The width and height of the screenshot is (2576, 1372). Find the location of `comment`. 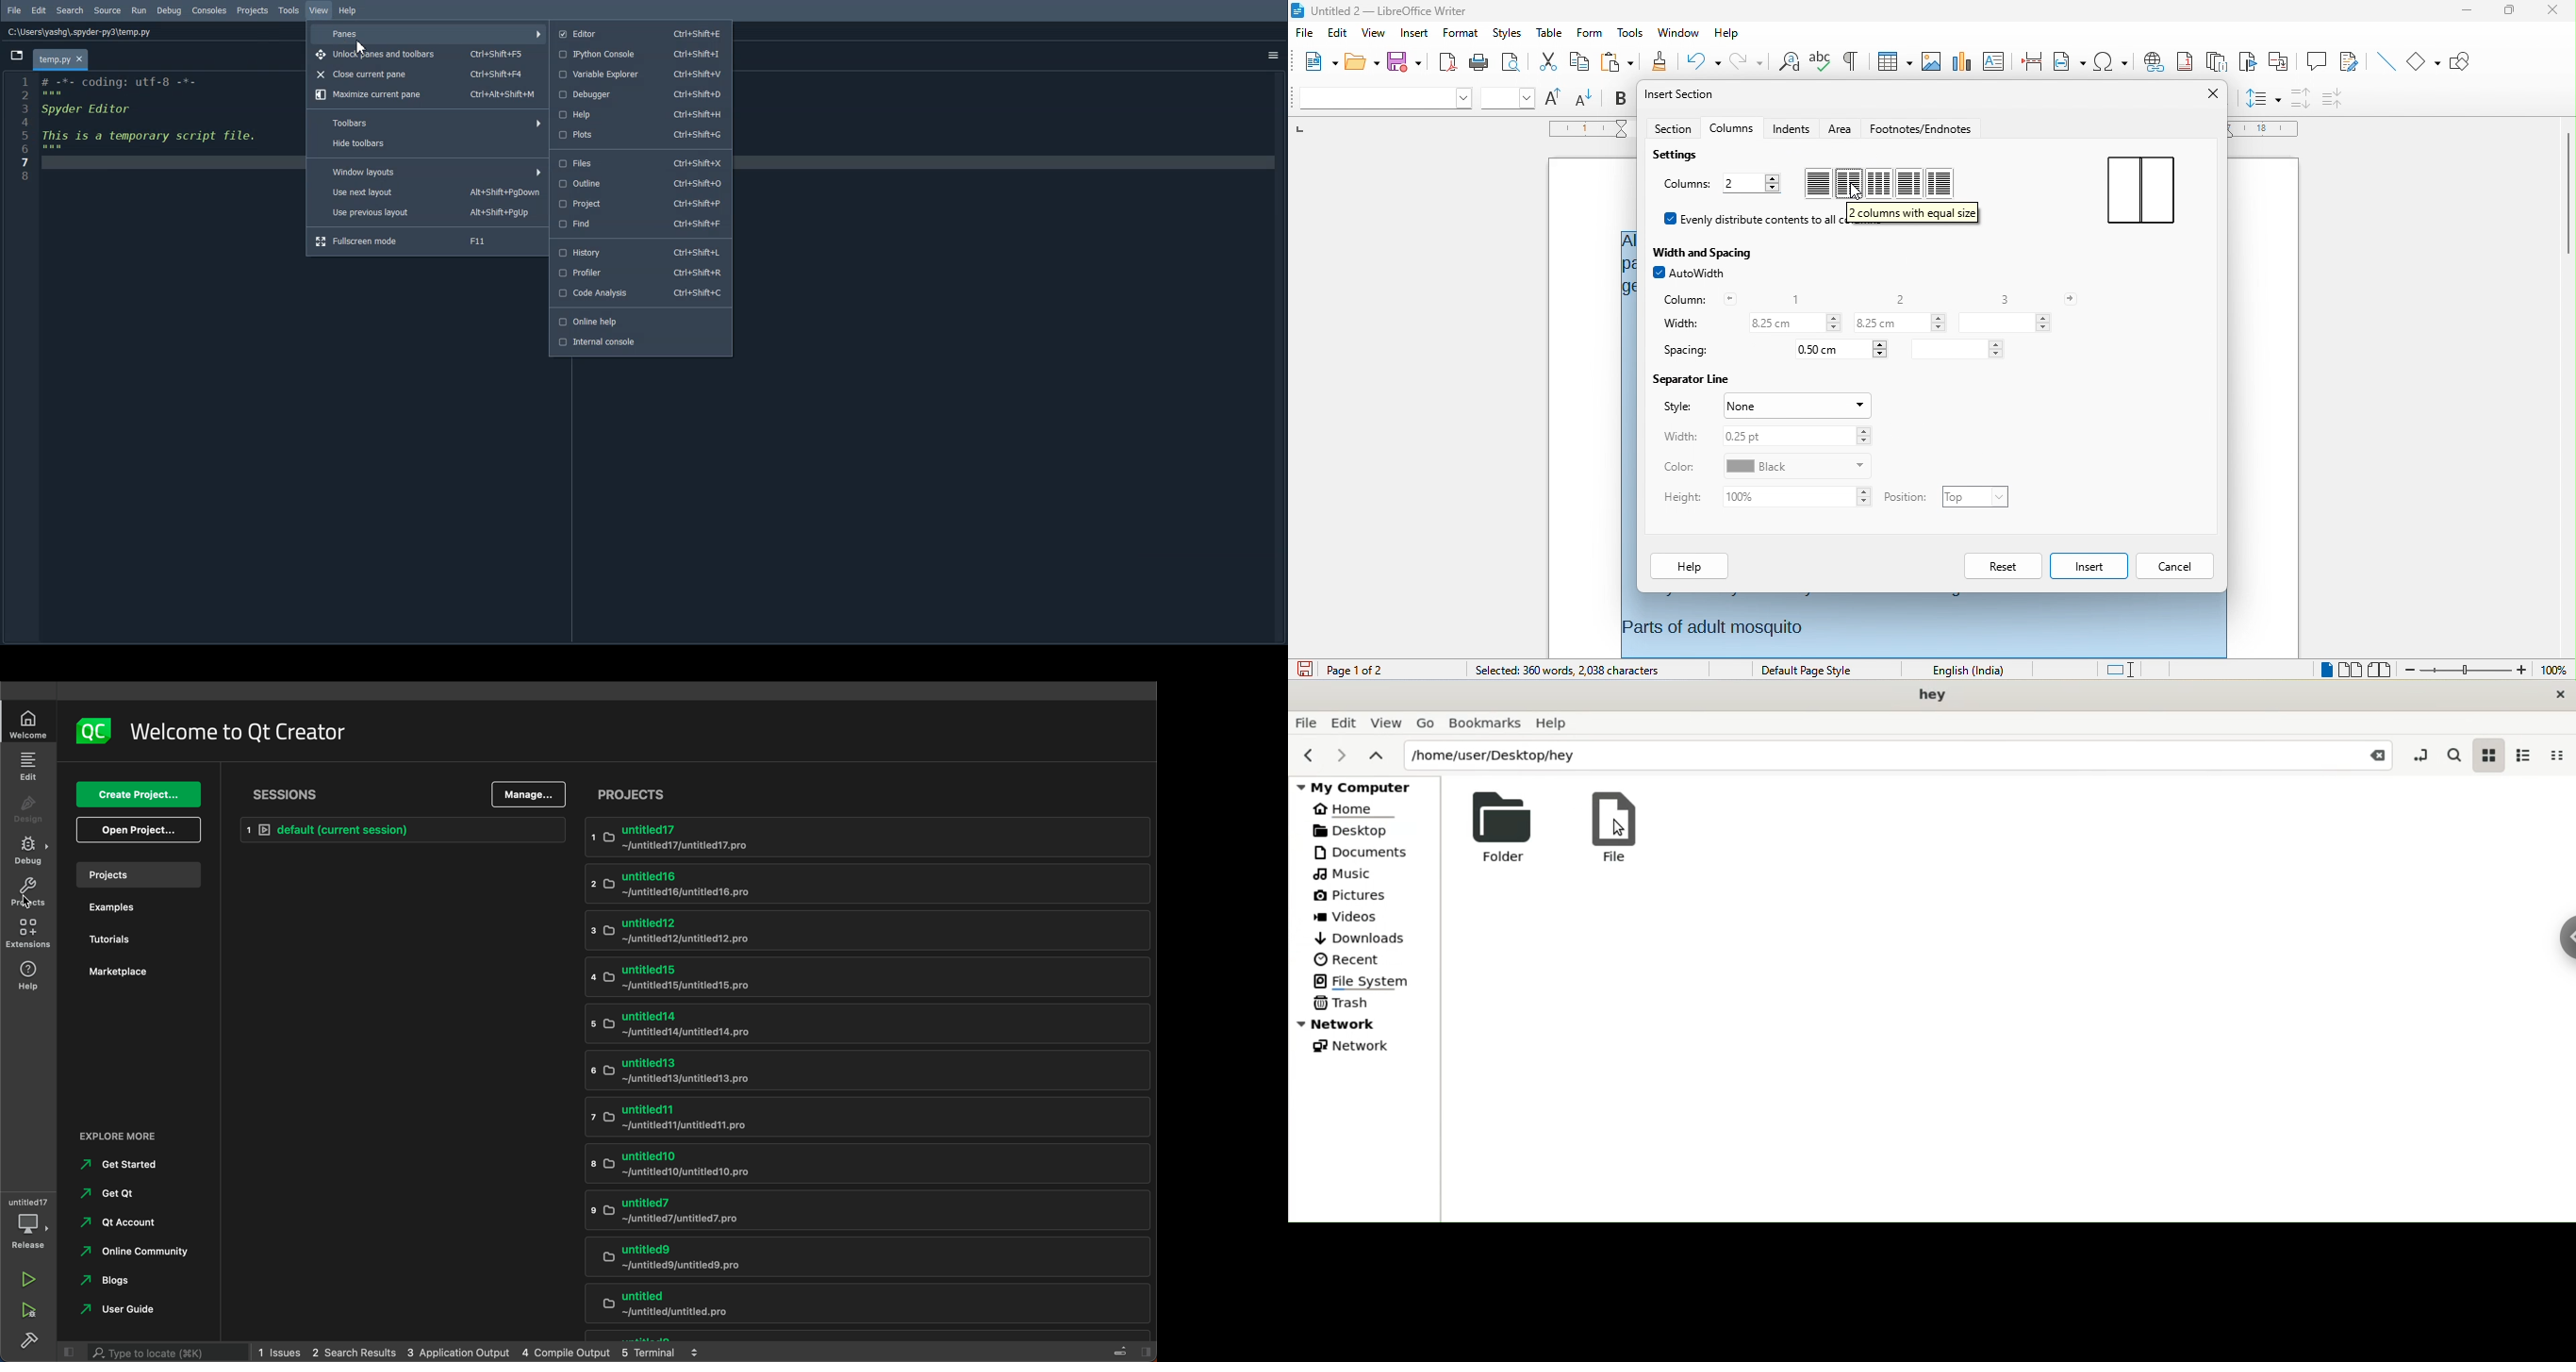

comment is located at coordinates (2316, 60).